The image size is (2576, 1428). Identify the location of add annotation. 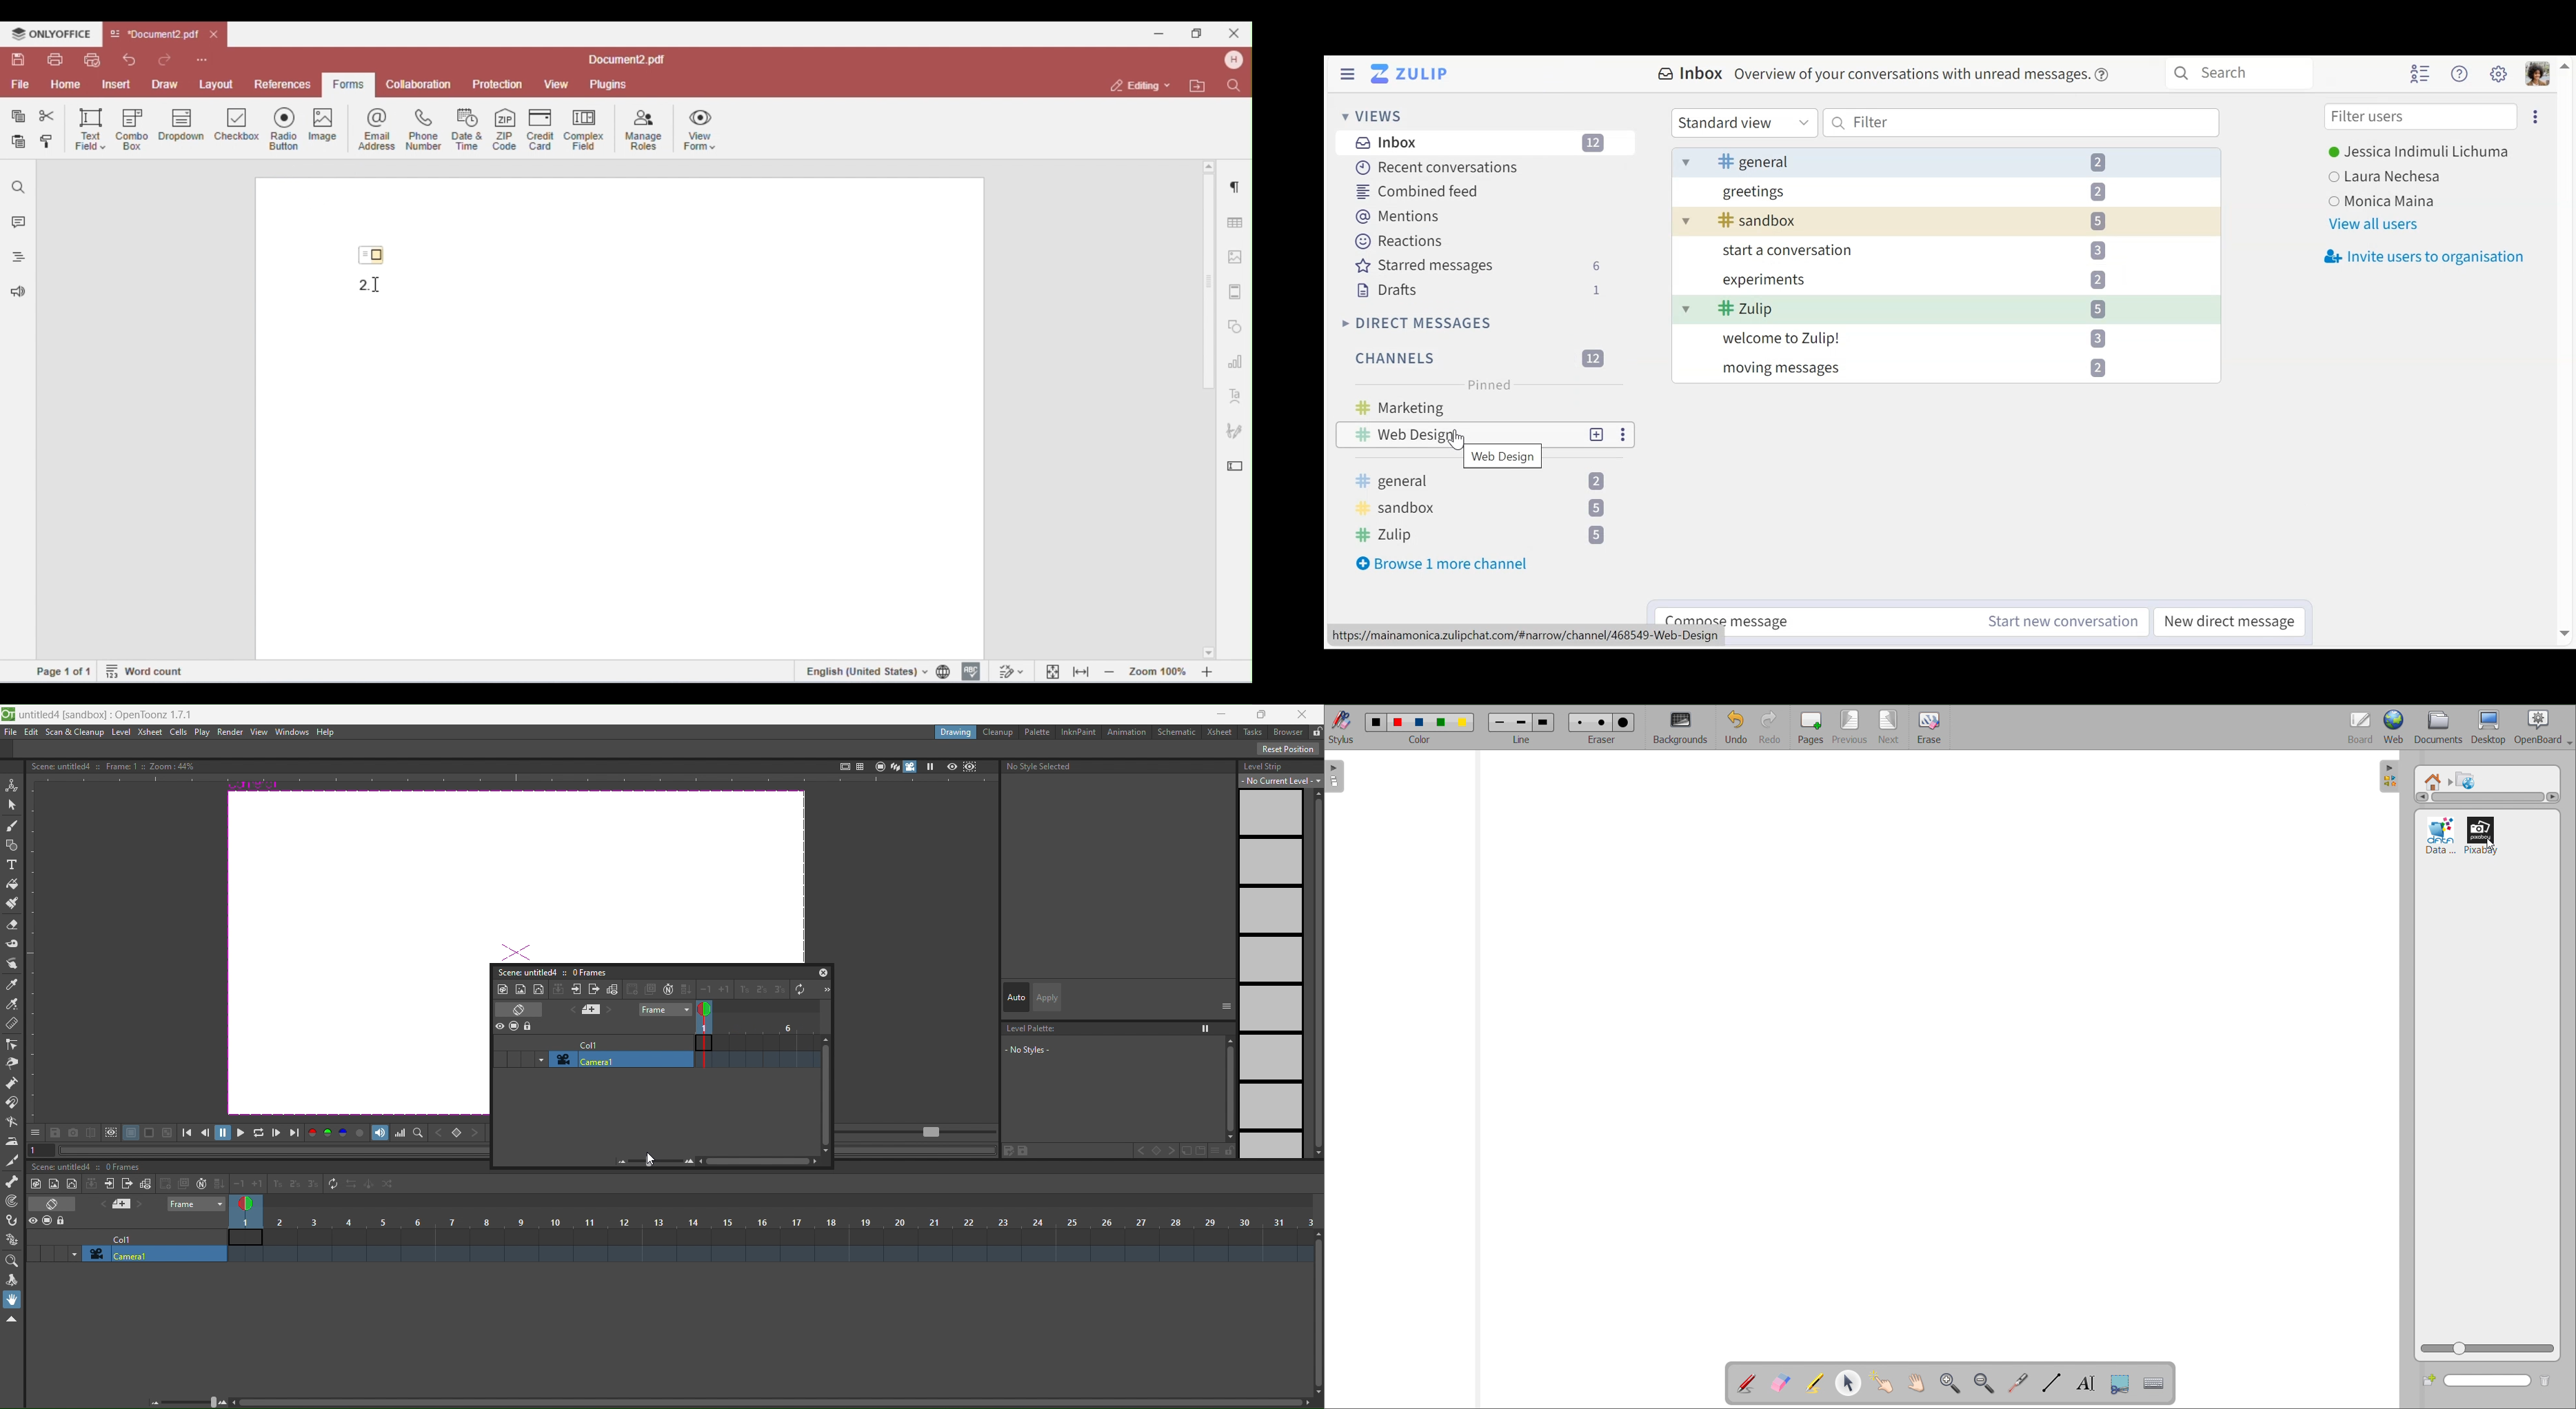
(1747, 1384).